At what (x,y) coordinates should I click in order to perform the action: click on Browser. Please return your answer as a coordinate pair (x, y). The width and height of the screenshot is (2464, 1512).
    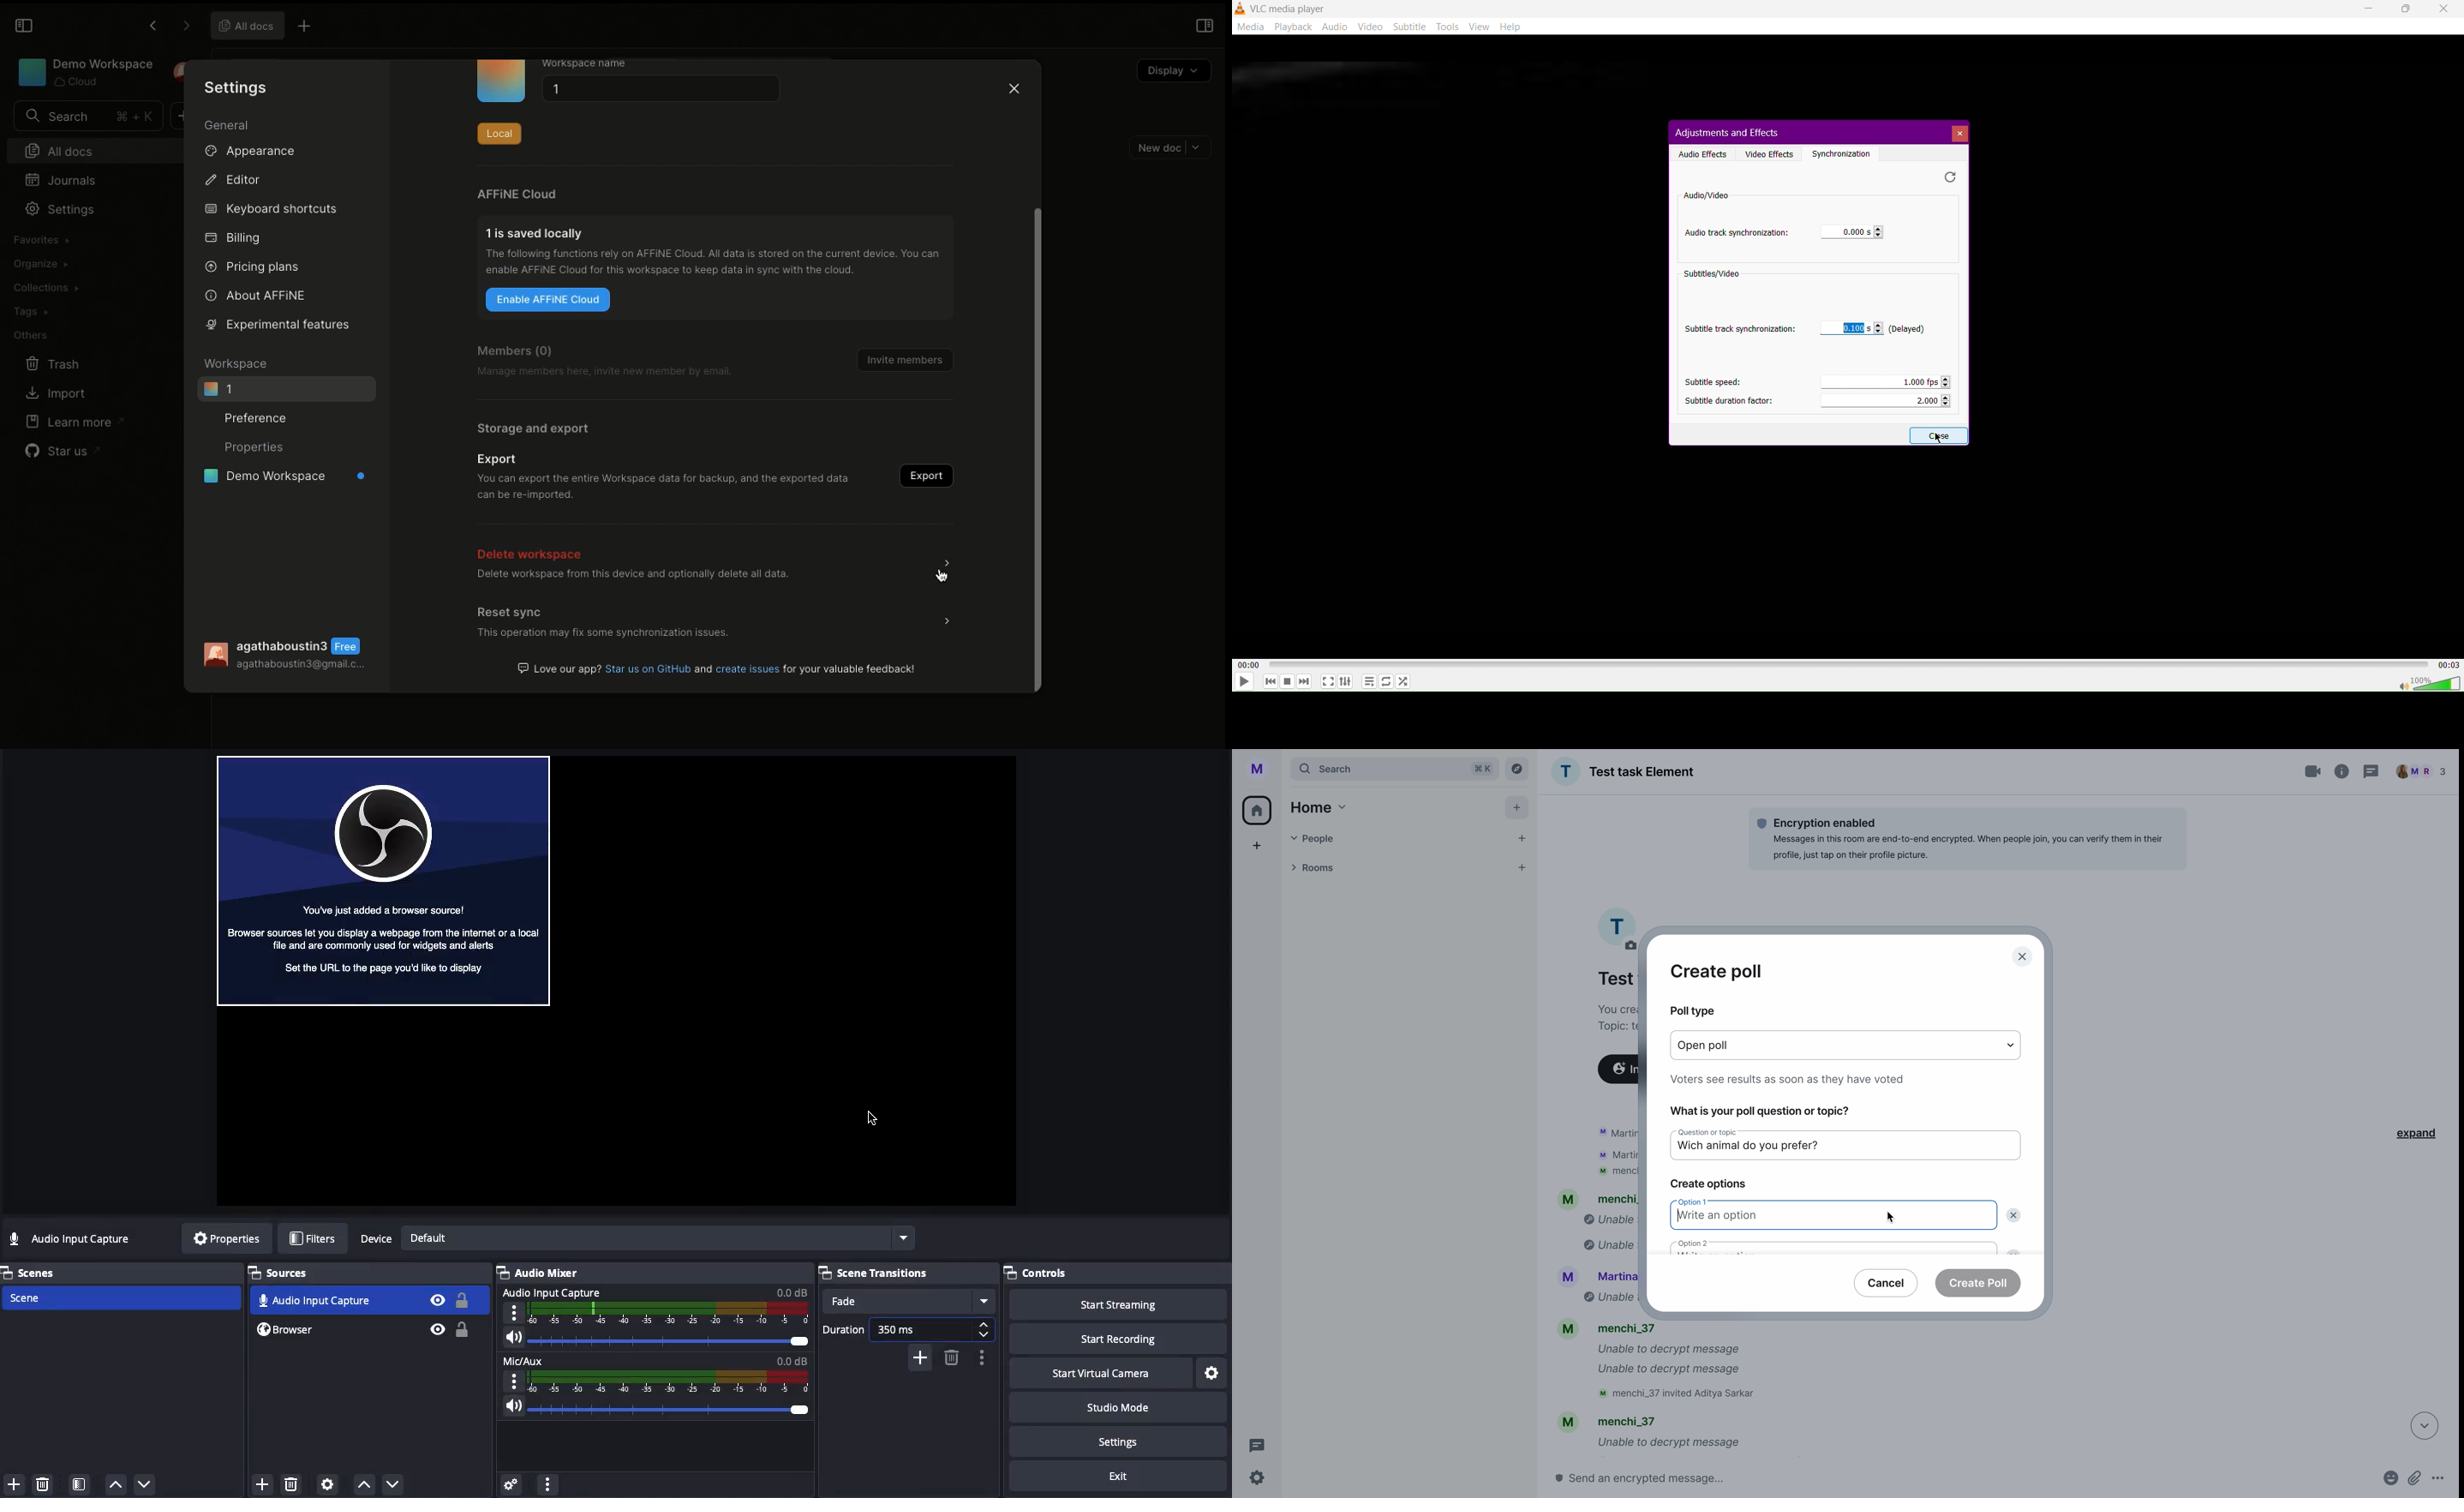
    Looking at the image, I should click on (368, 1333).